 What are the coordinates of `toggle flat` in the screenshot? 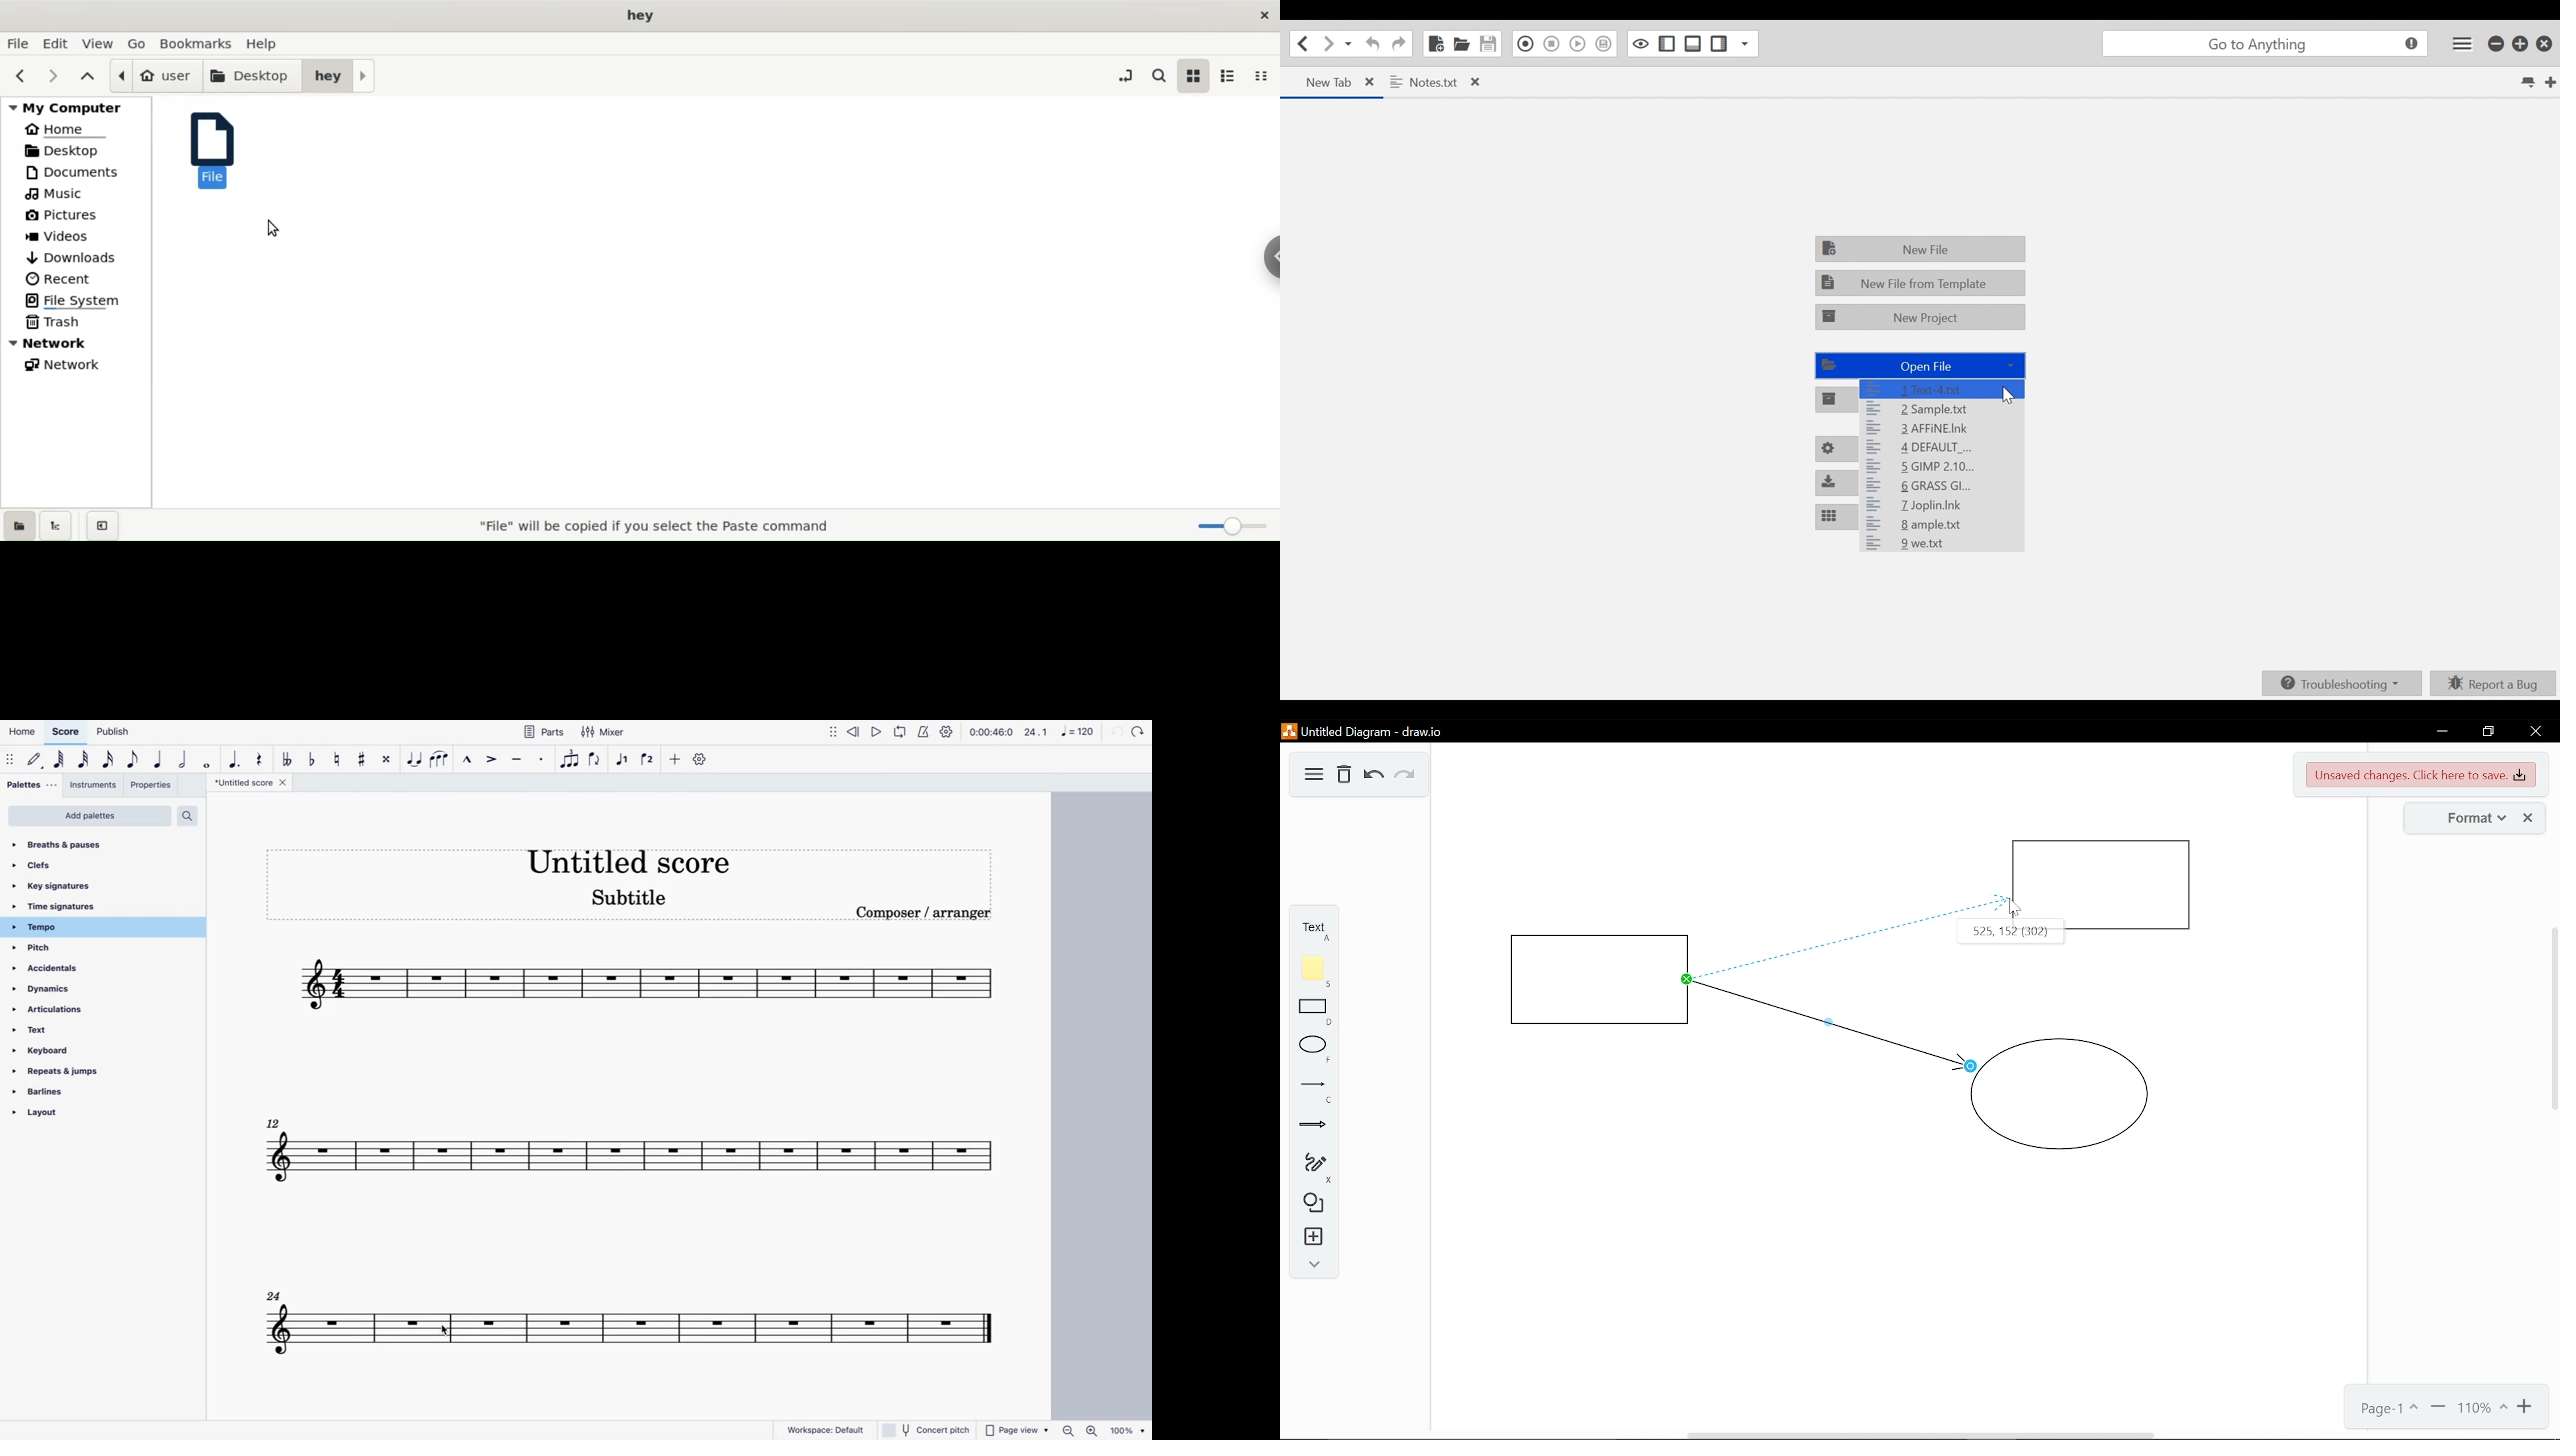 It's located at (311, 760).